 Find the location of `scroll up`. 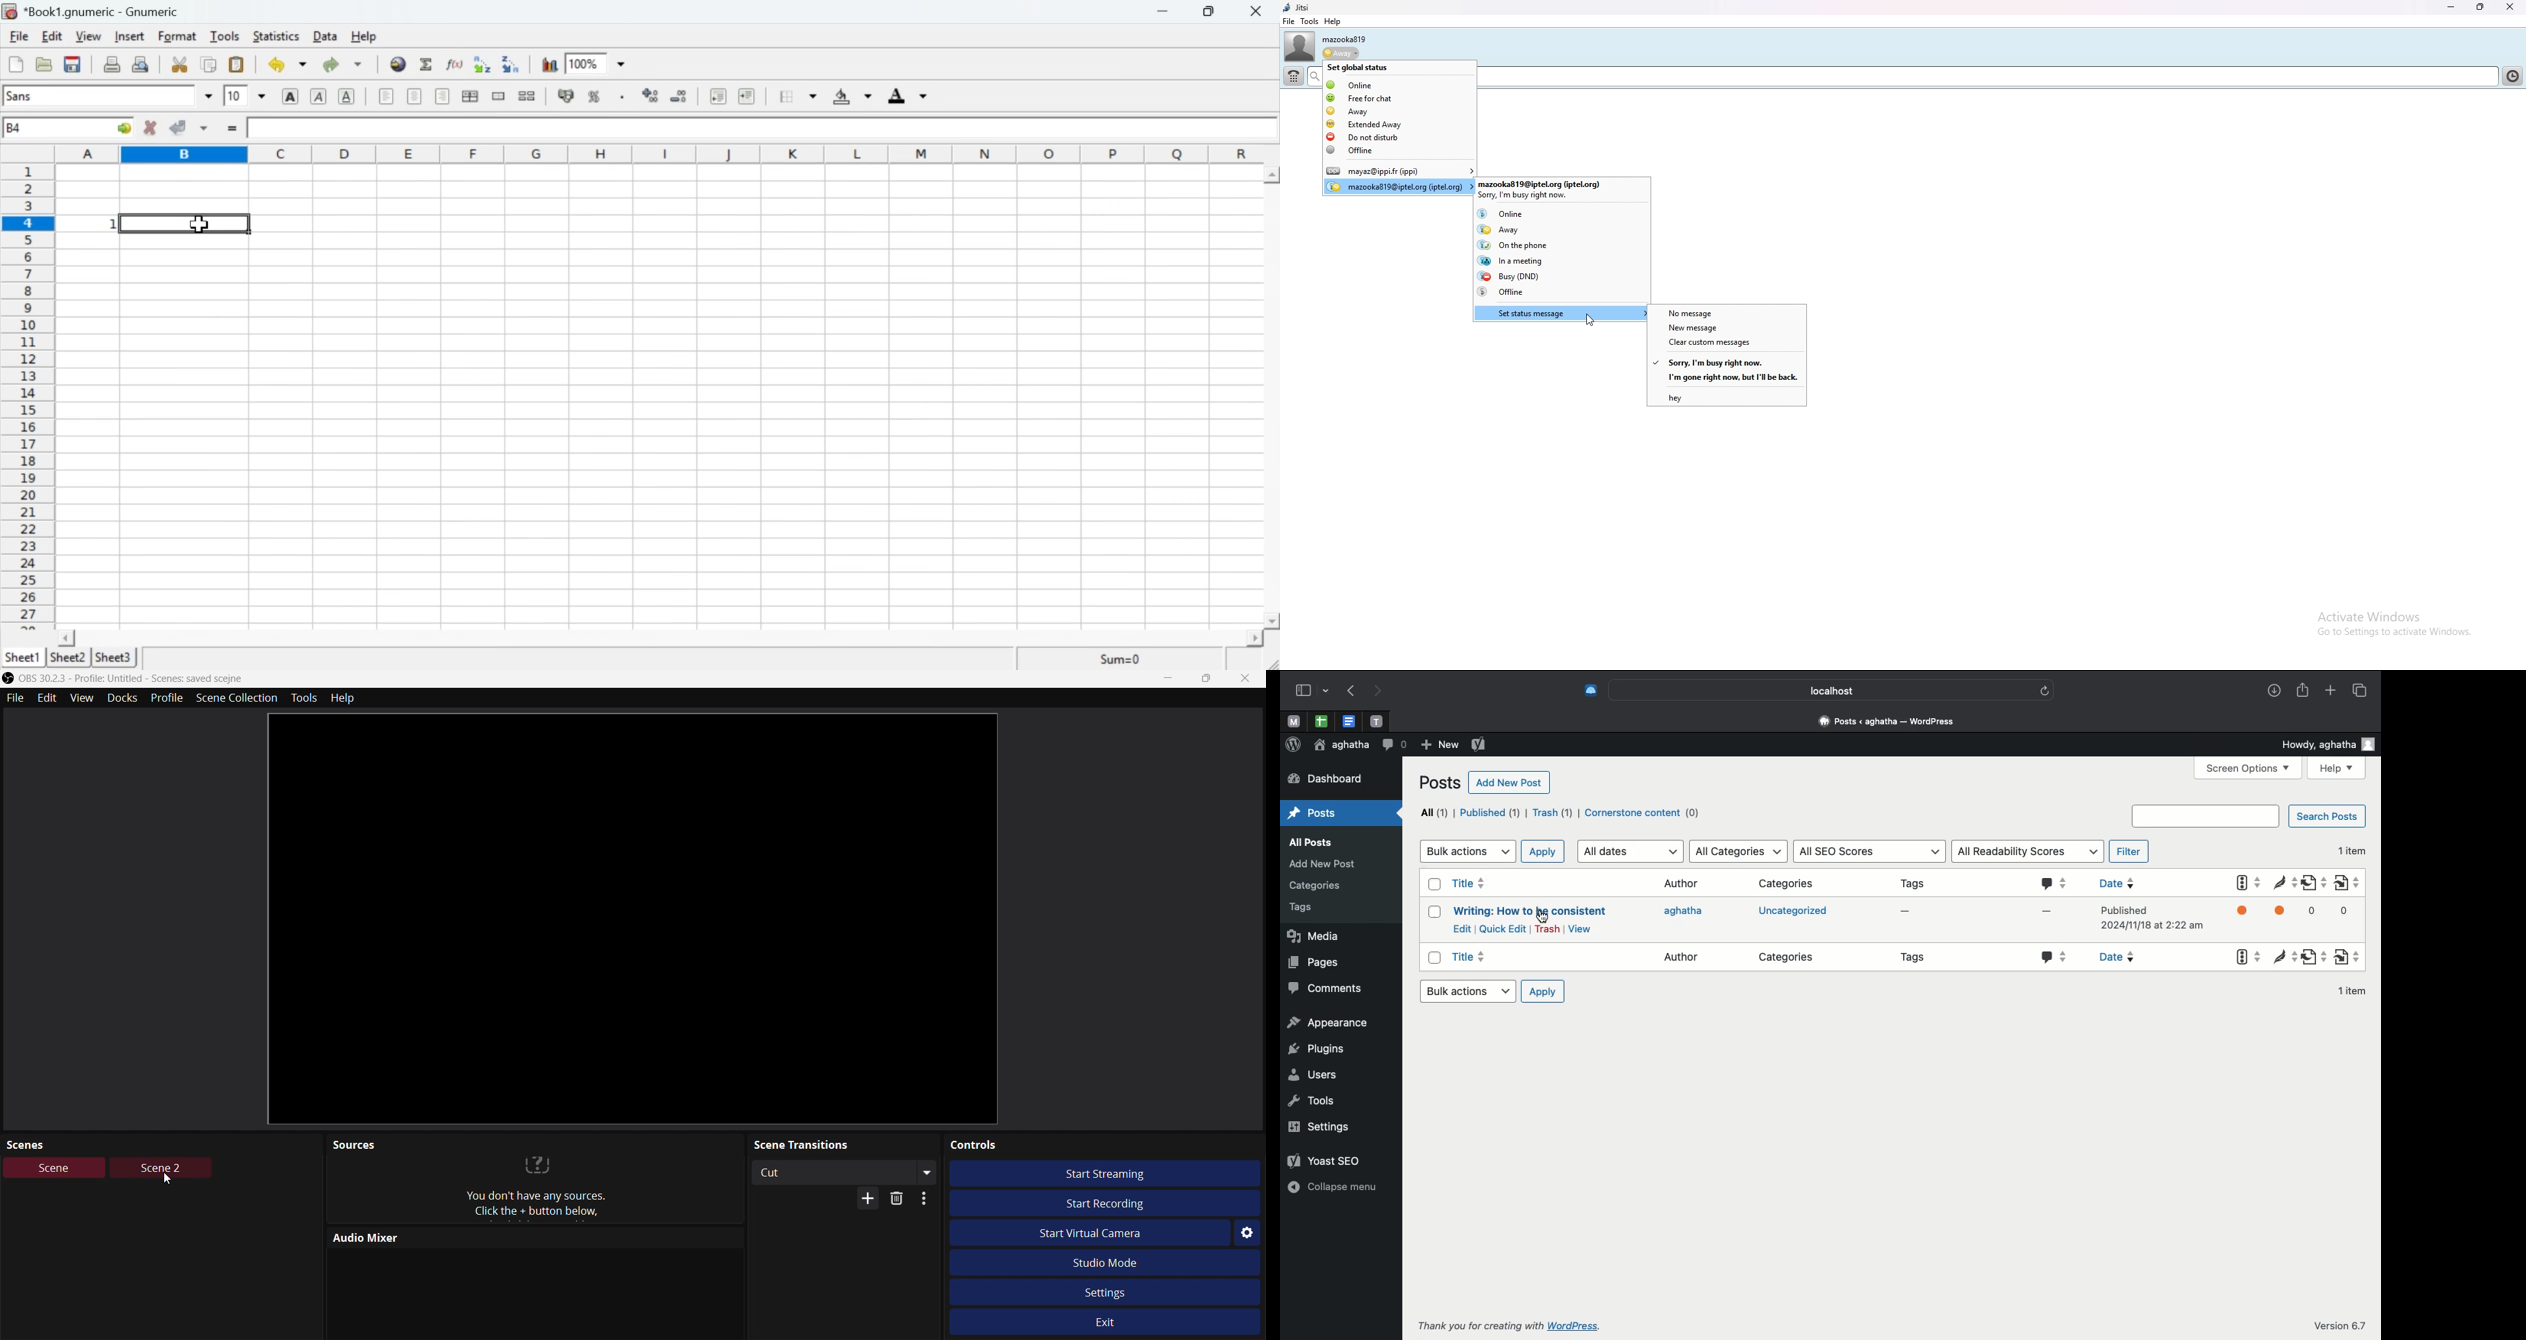

scroll up is located at coordinates (1271, 174).